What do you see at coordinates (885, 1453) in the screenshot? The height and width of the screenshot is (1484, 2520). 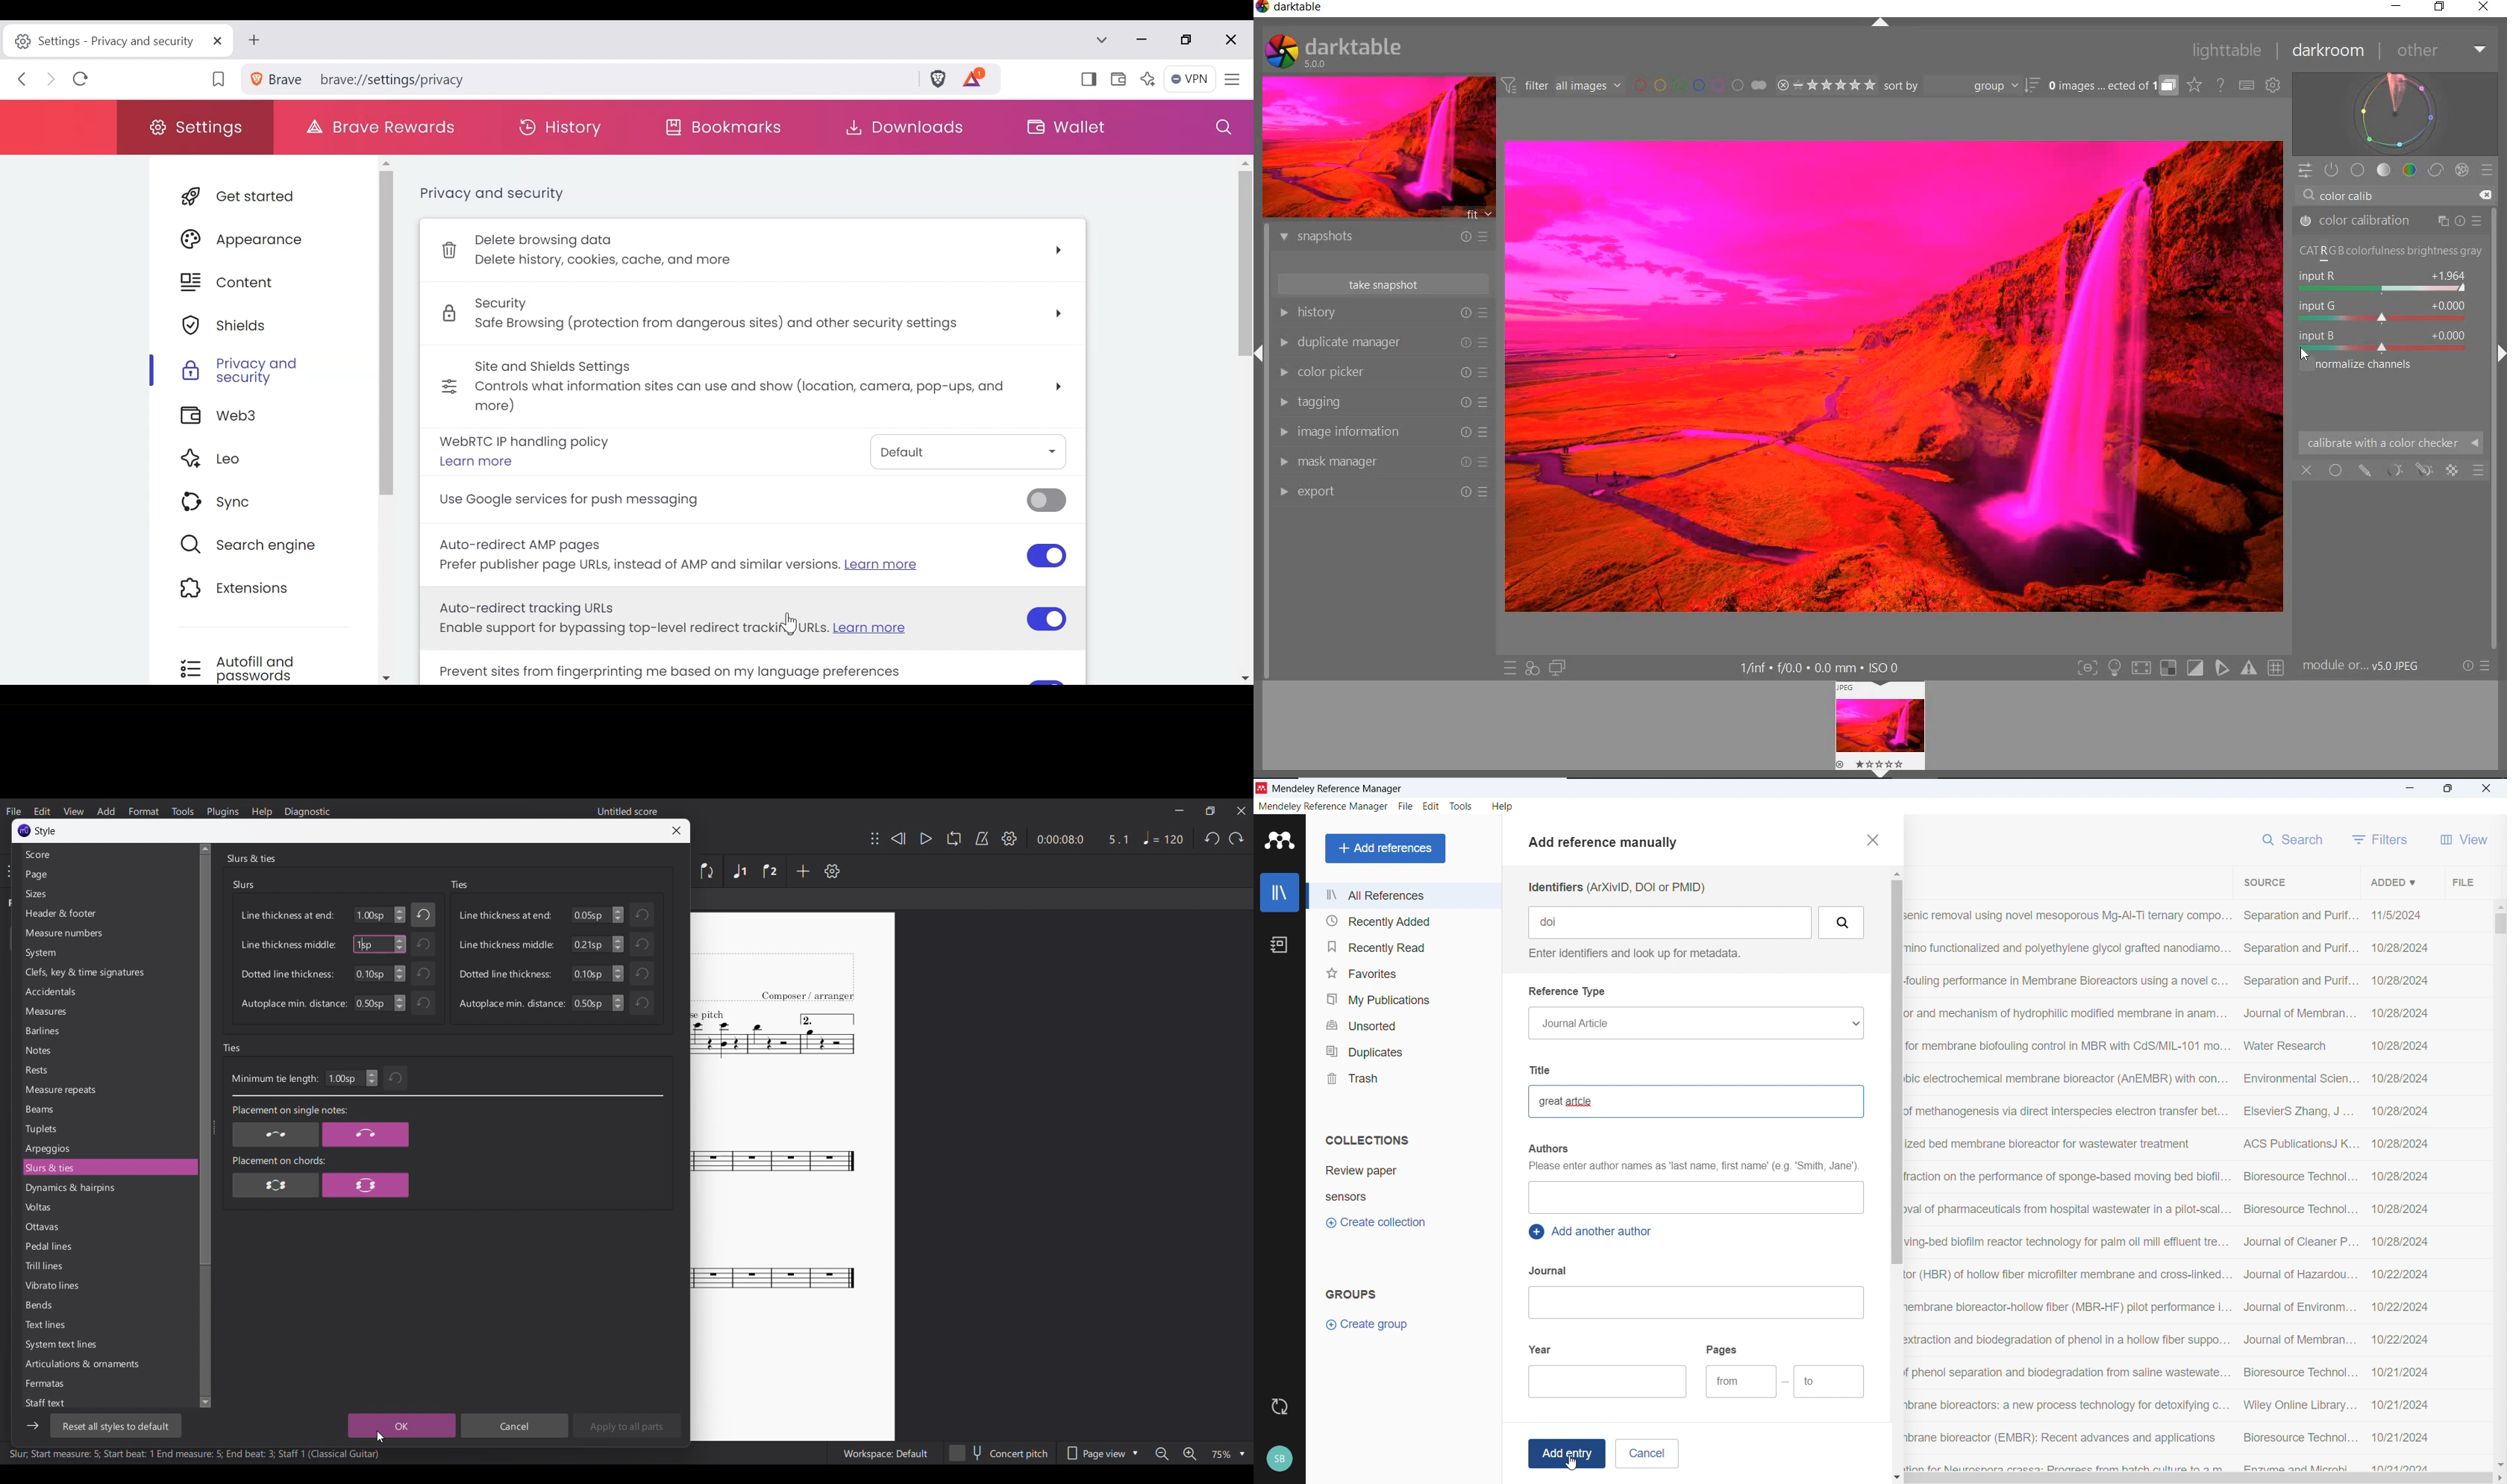 I see `Workspace: Default` at bounding box center [885, 1453].